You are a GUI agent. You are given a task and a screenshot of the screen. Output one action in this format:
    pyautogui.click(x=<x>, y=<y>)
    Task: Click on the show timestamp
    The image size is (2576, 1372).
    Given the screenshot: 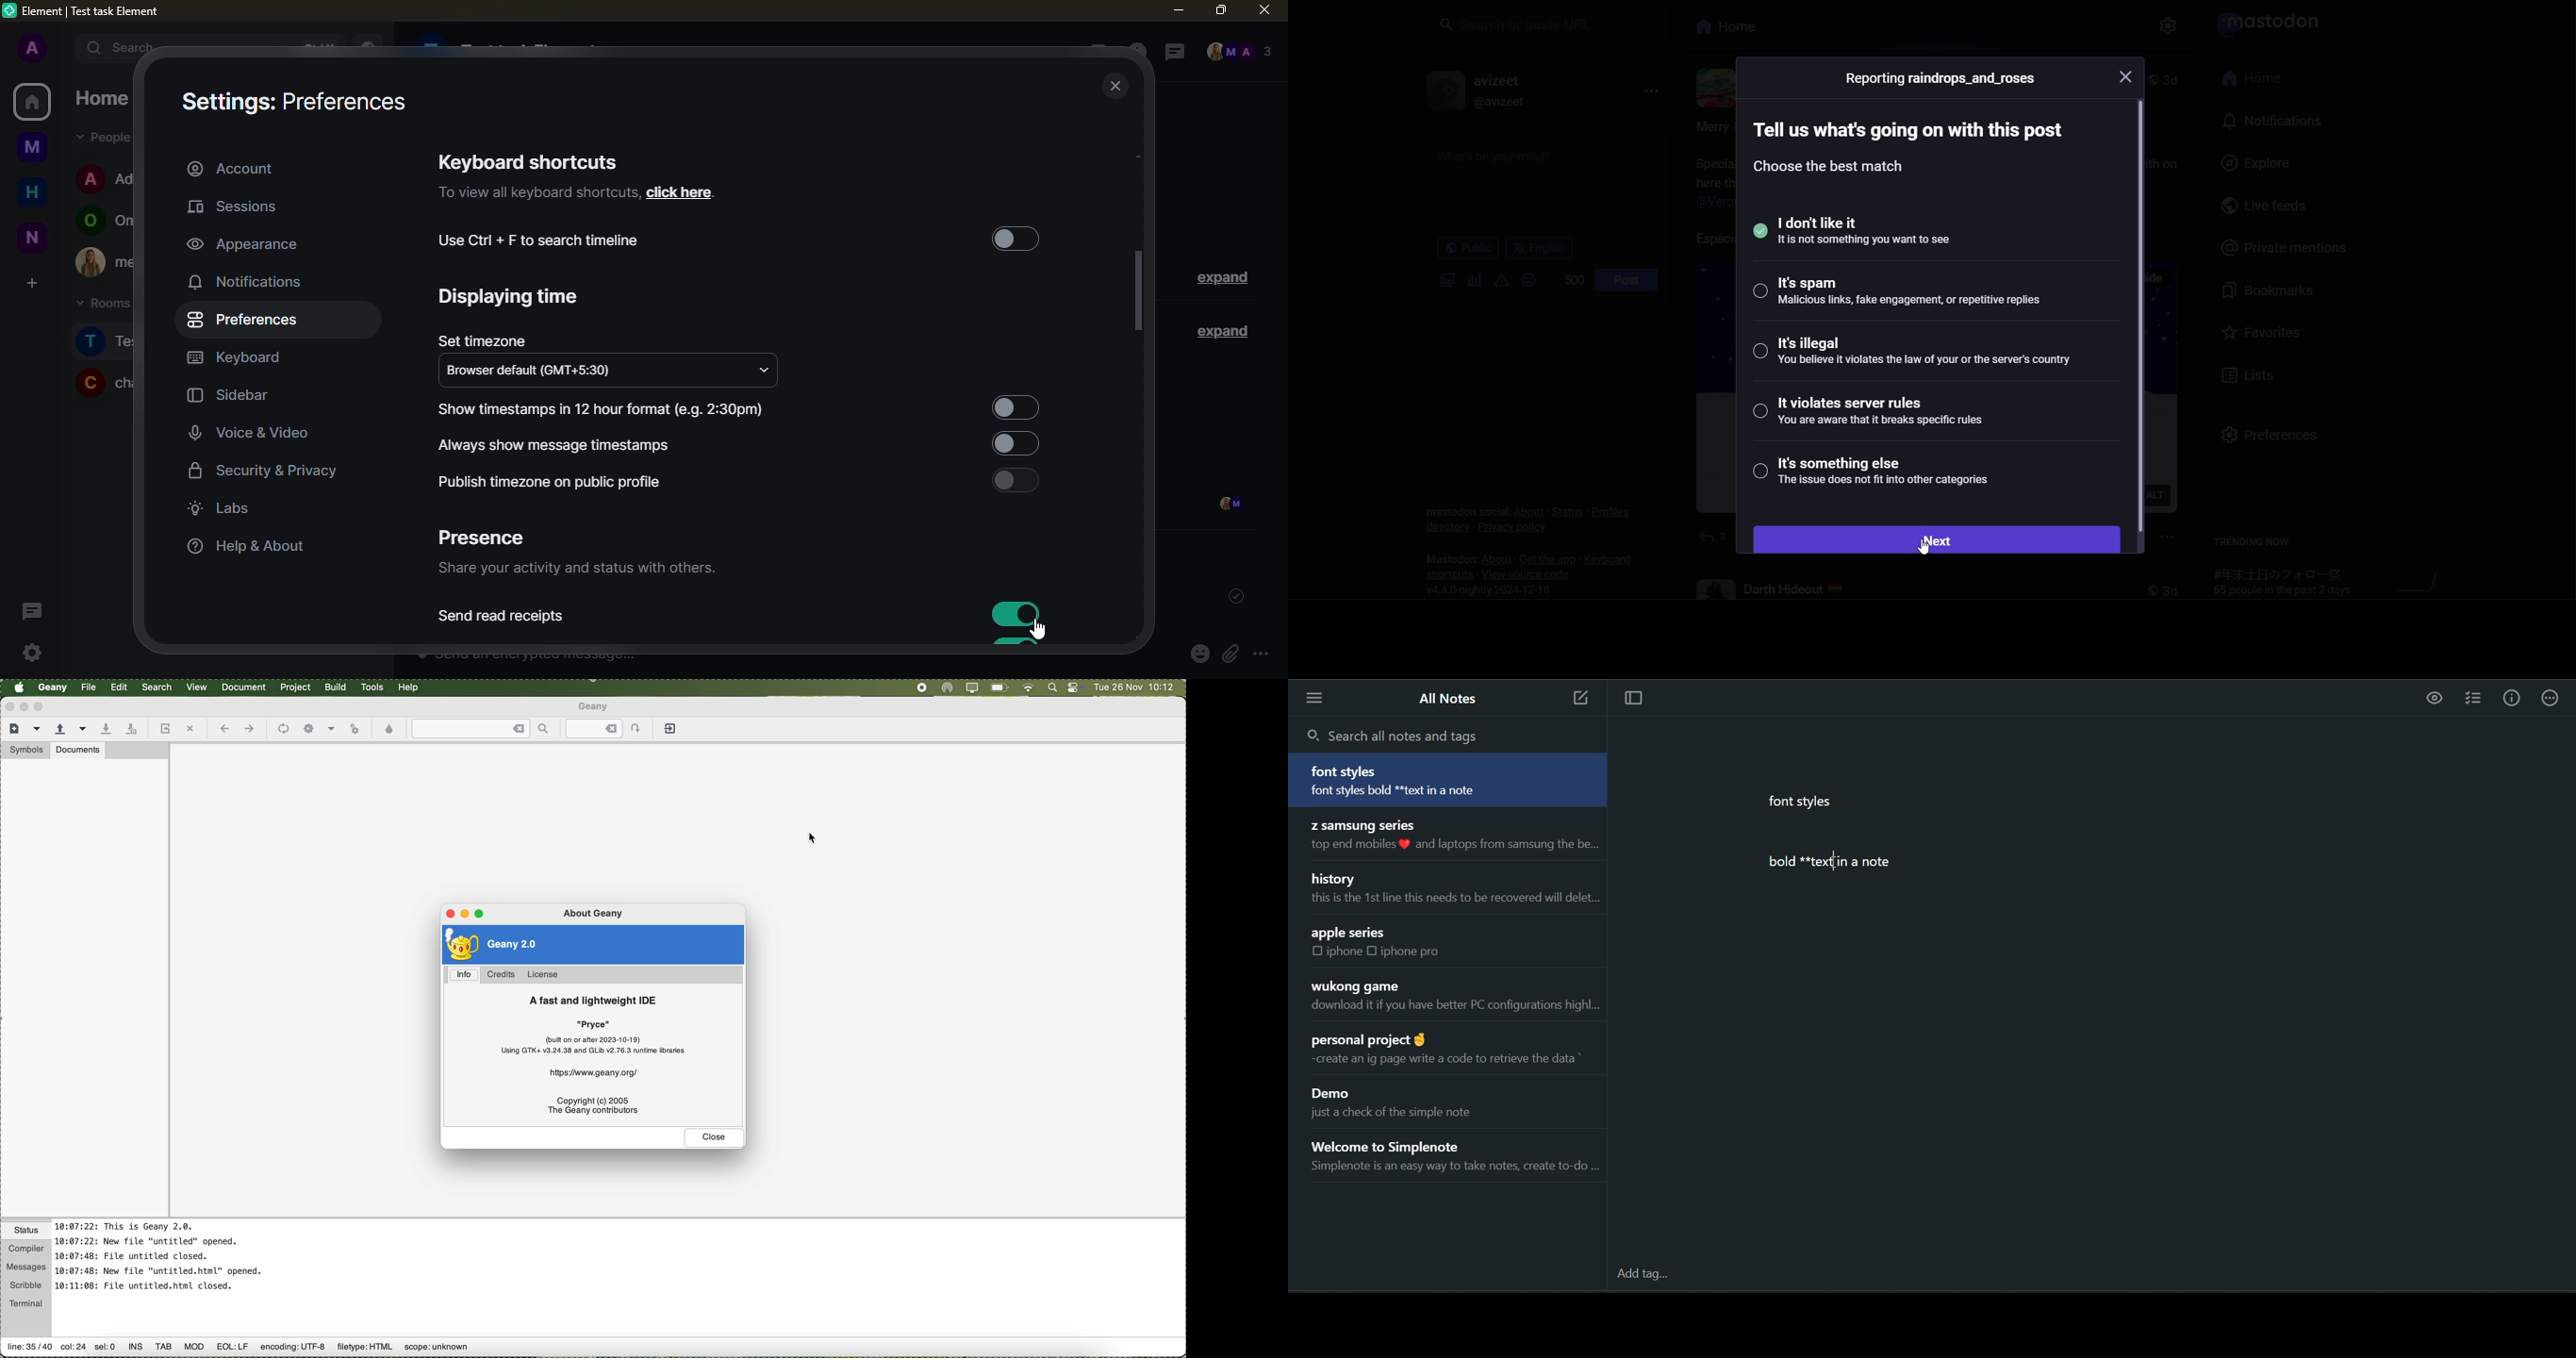 What is the action you would take?
    pyautogui.click(x=603, y=409)
    